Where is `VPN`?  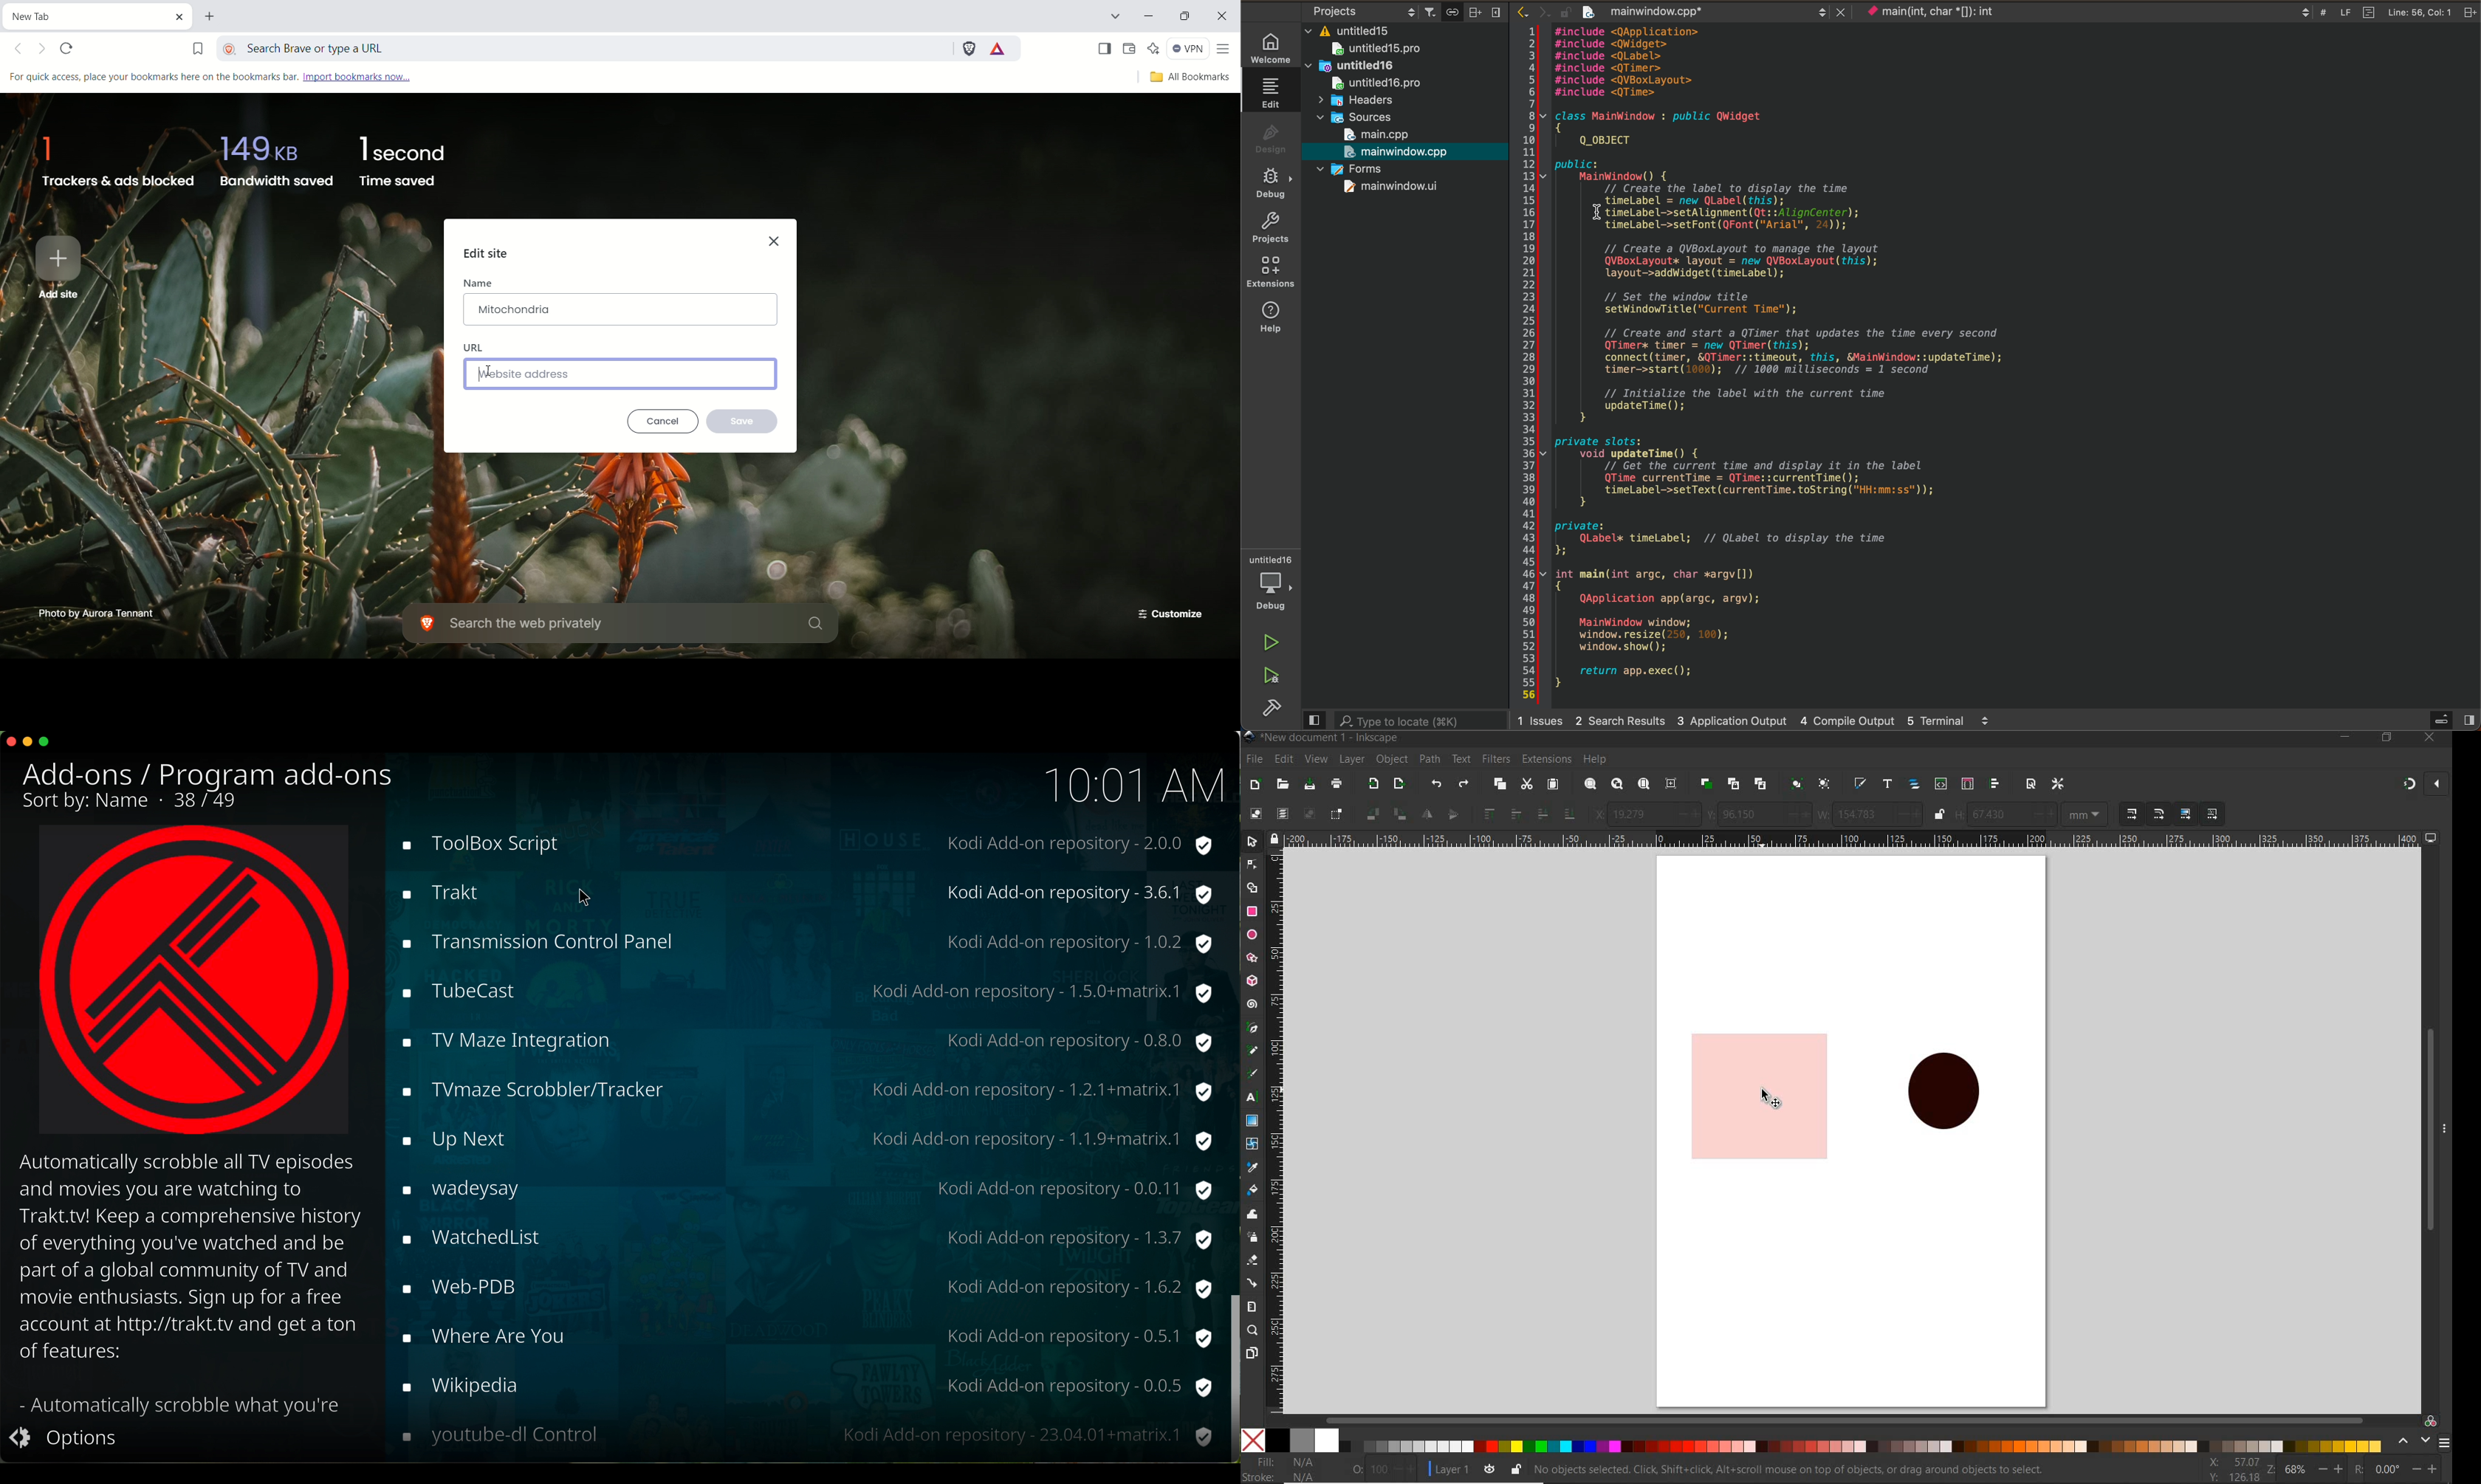 VPN is located at coordinates (1188, 50).